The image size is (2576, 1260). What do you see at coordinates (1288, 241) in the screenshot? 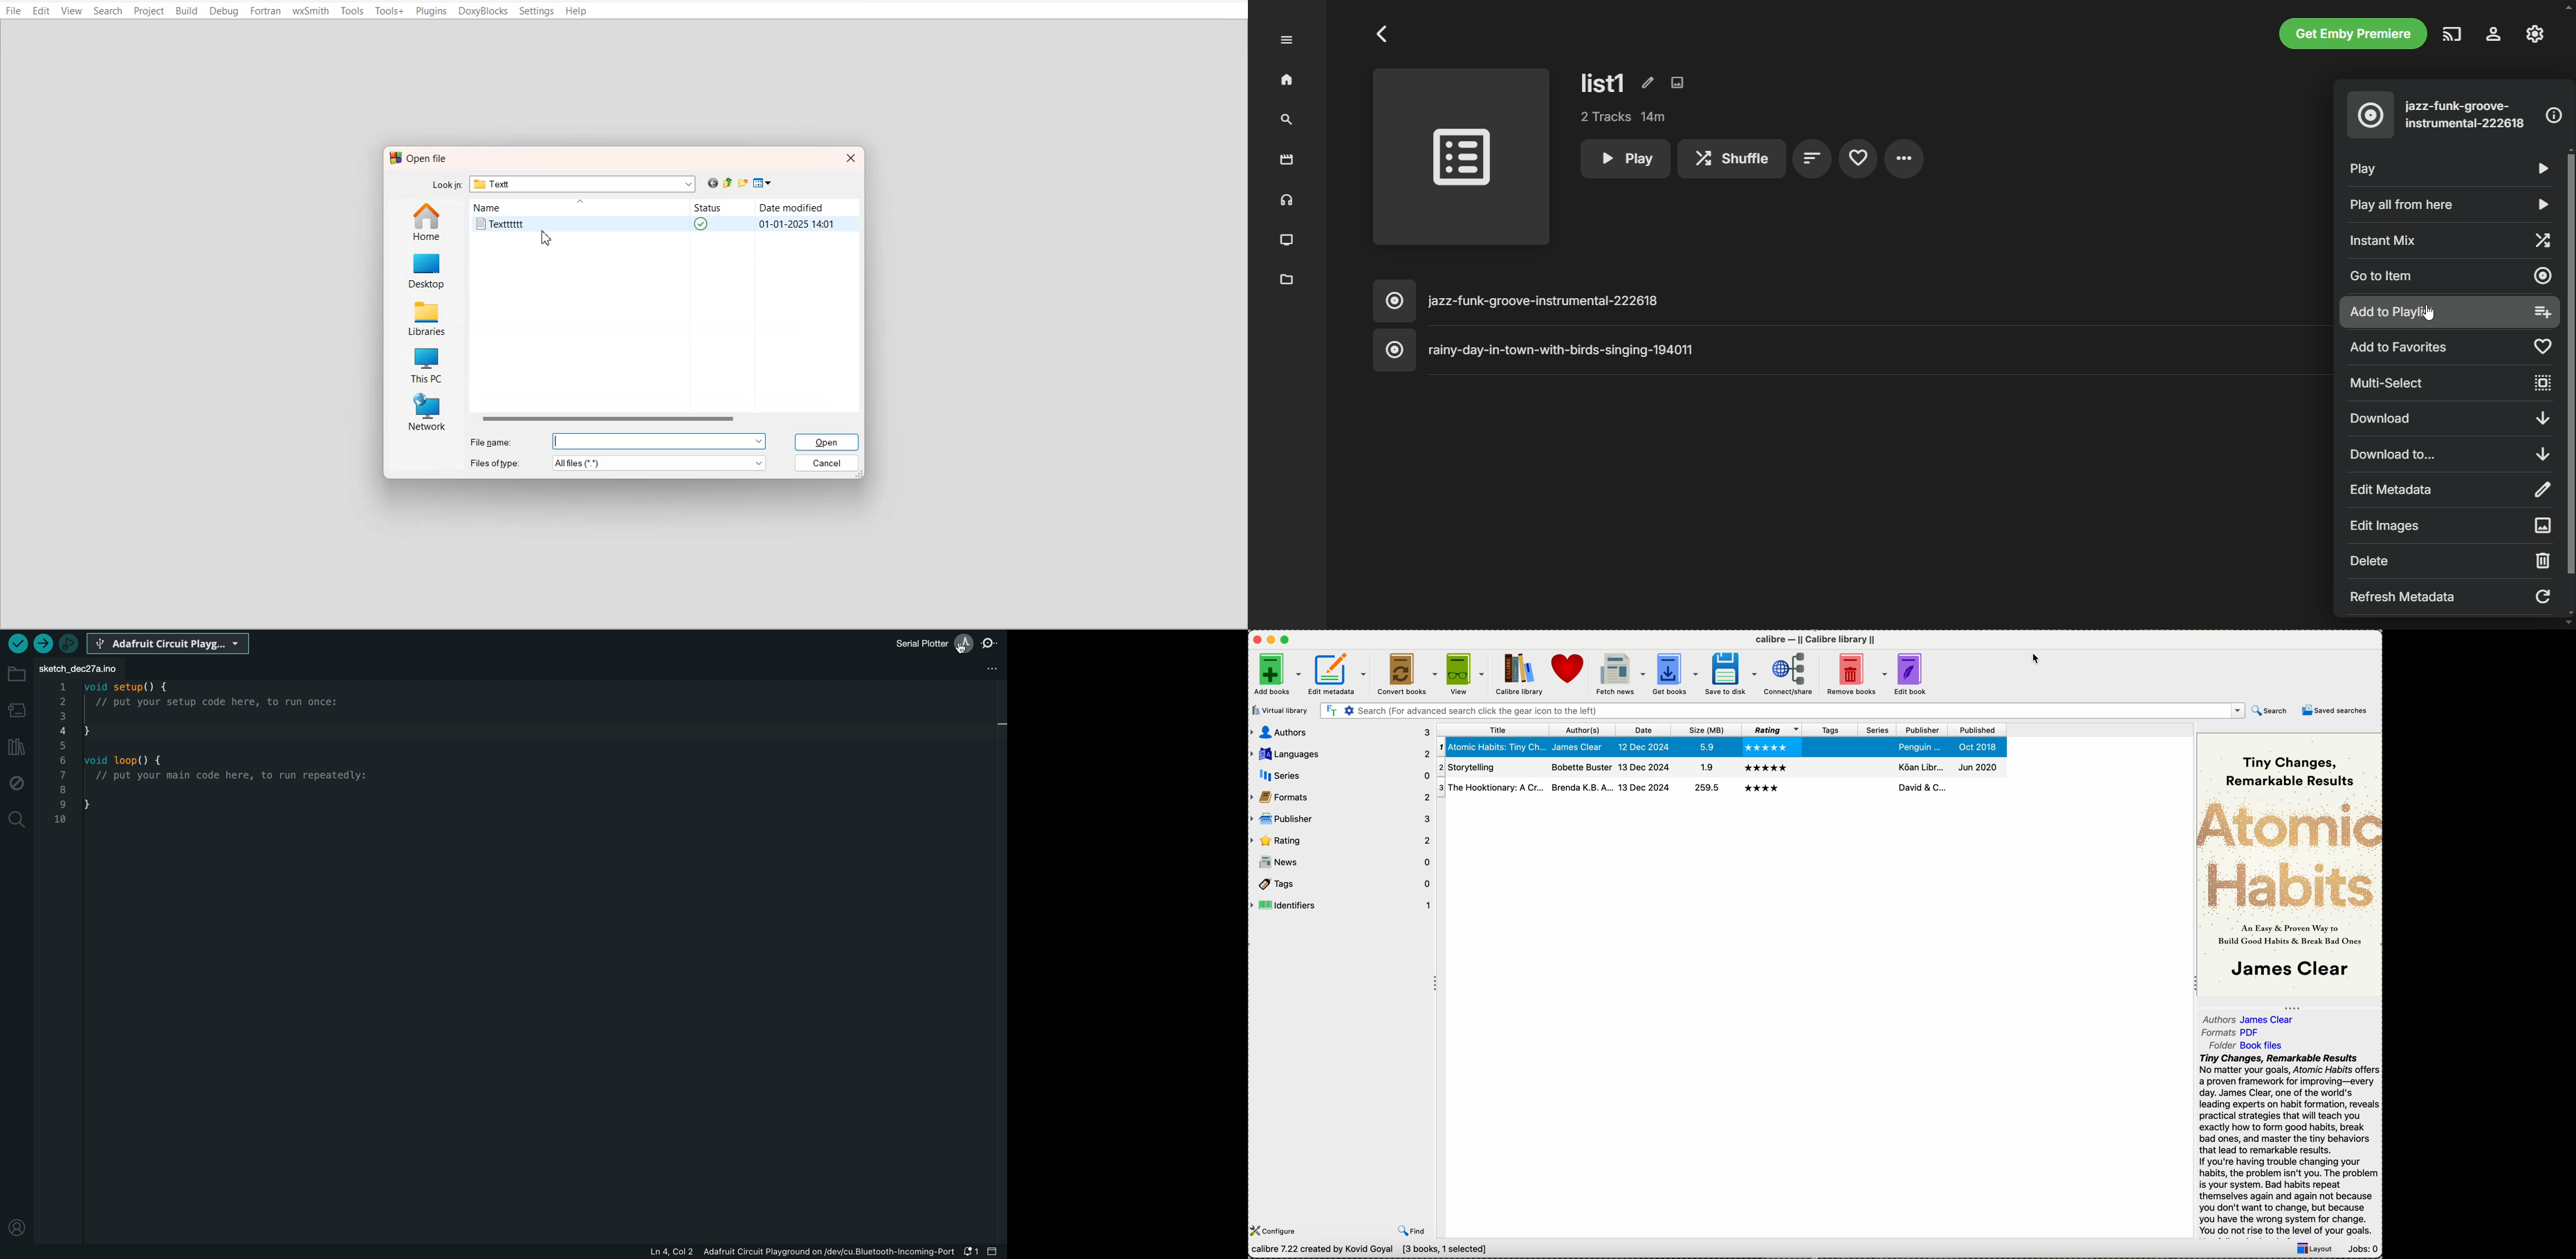
I see `TV shows` at bounding box center [1288, 241].